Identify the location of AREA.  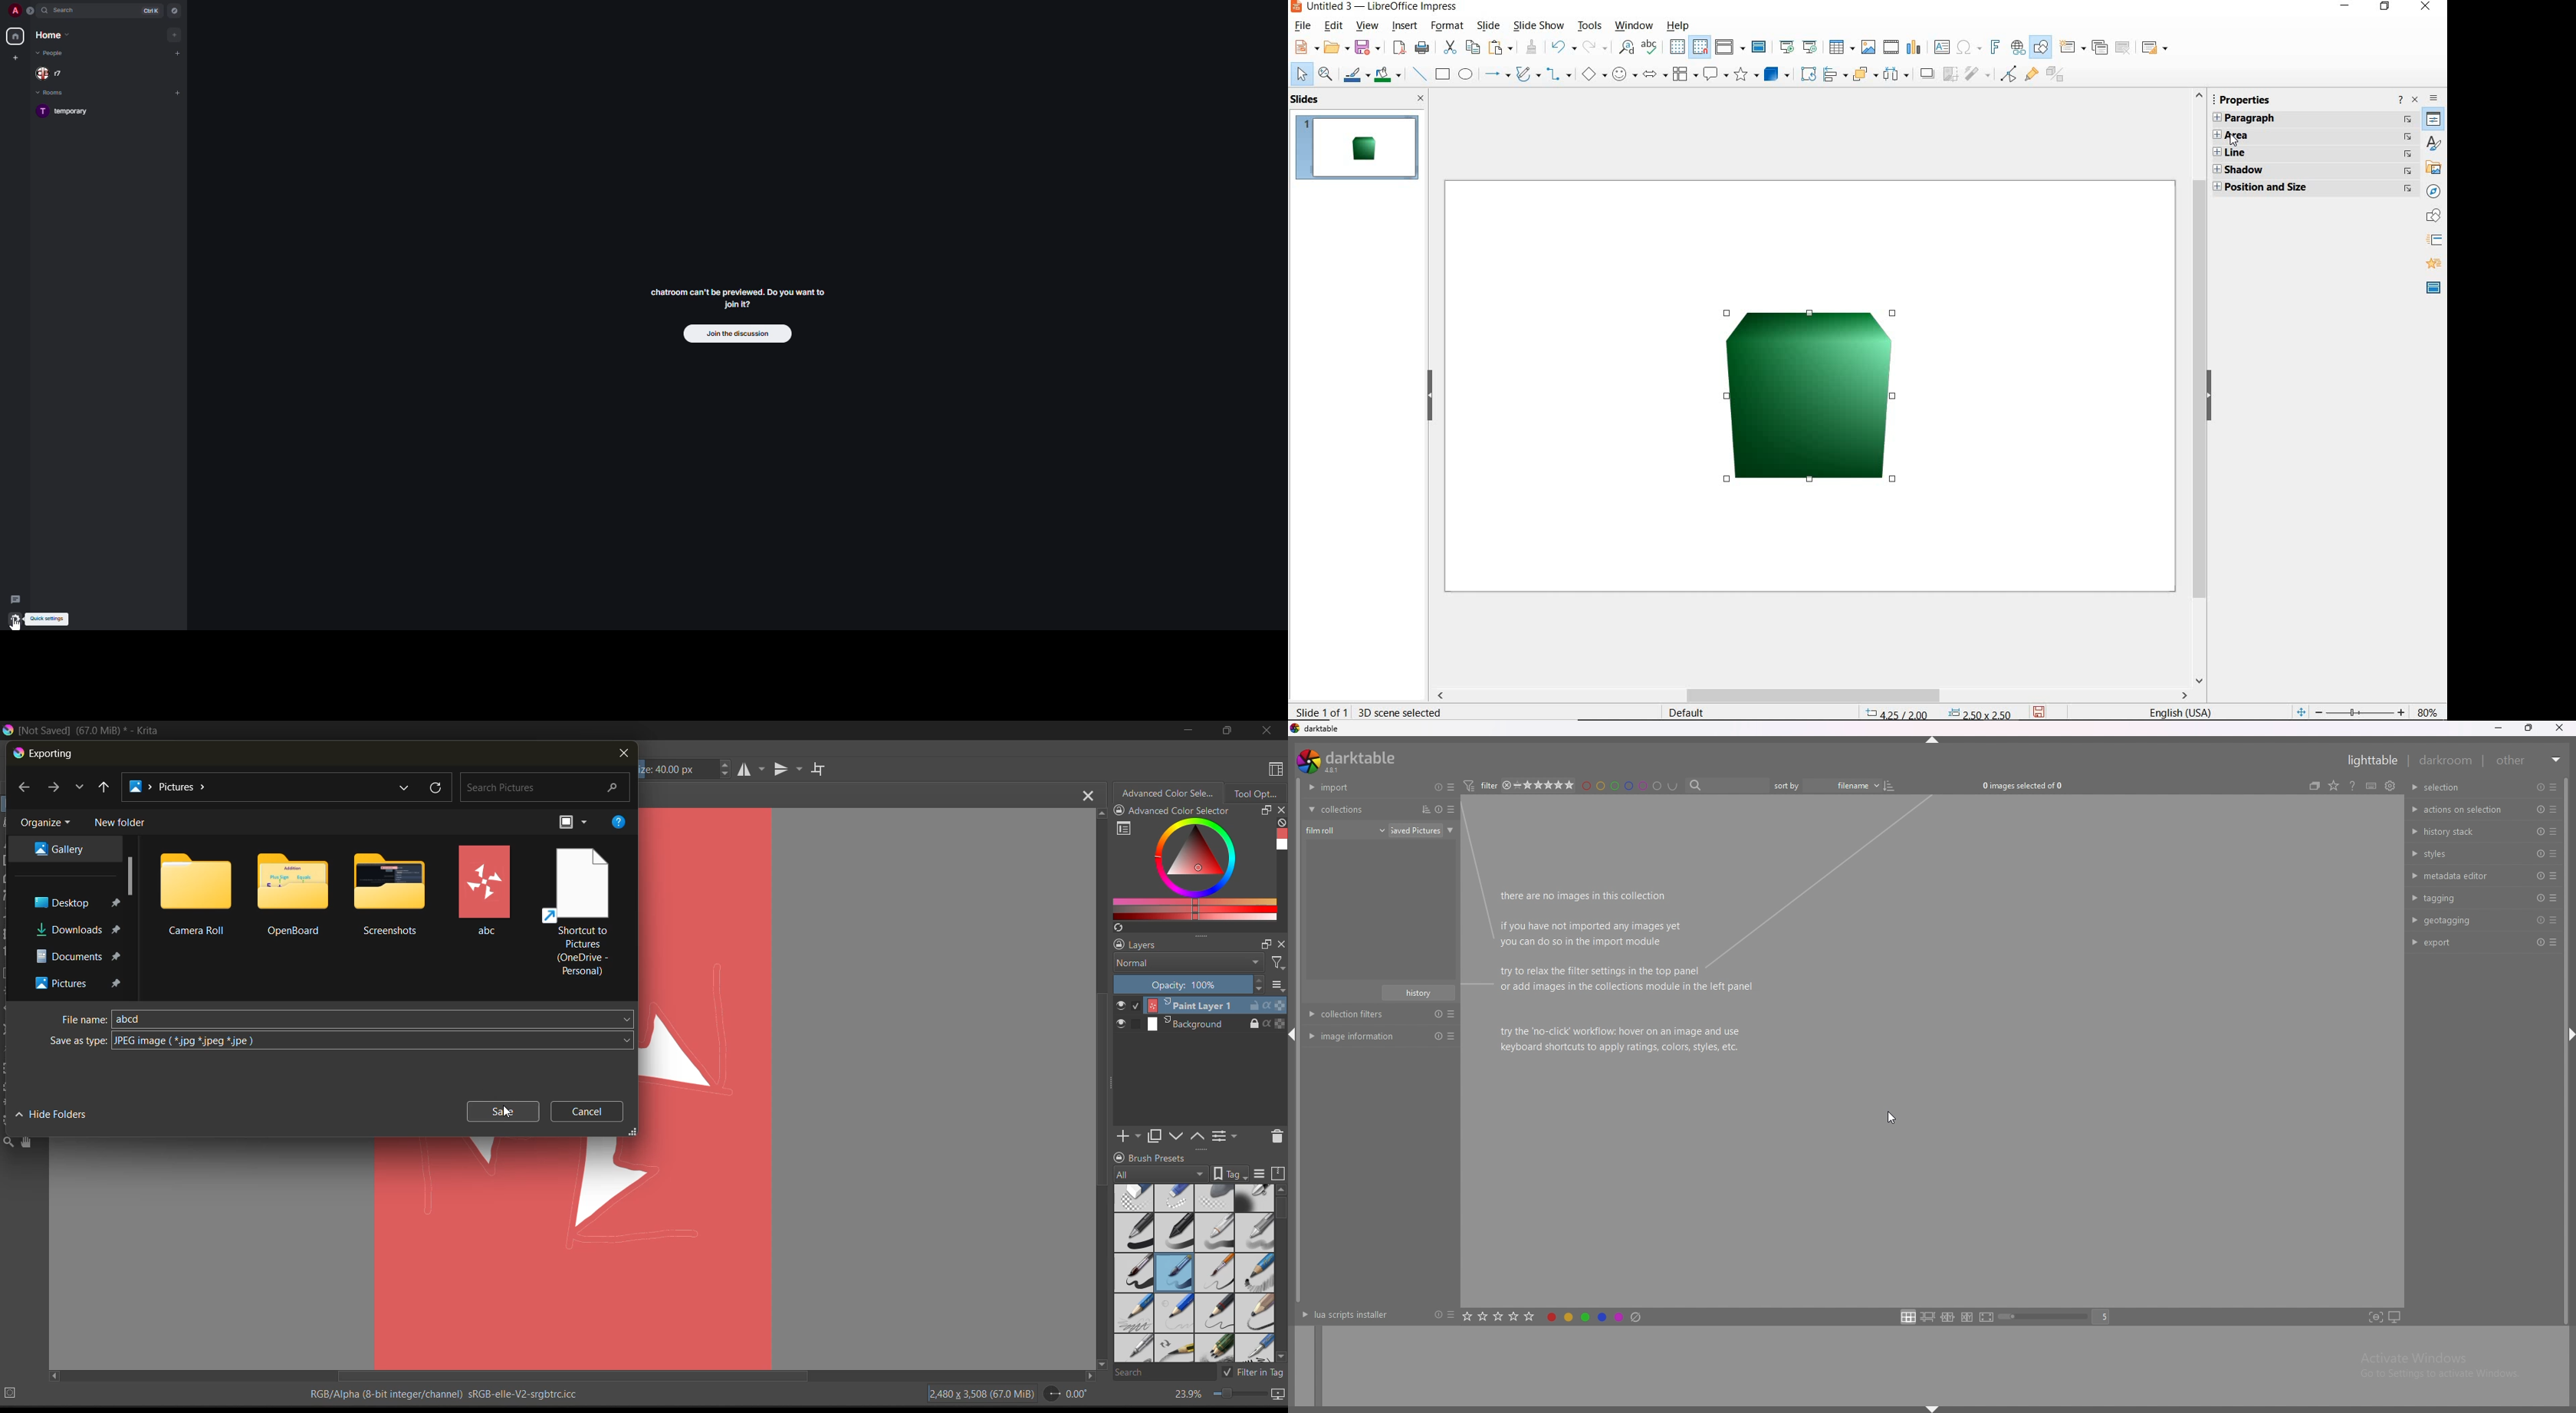
(2314, 137).